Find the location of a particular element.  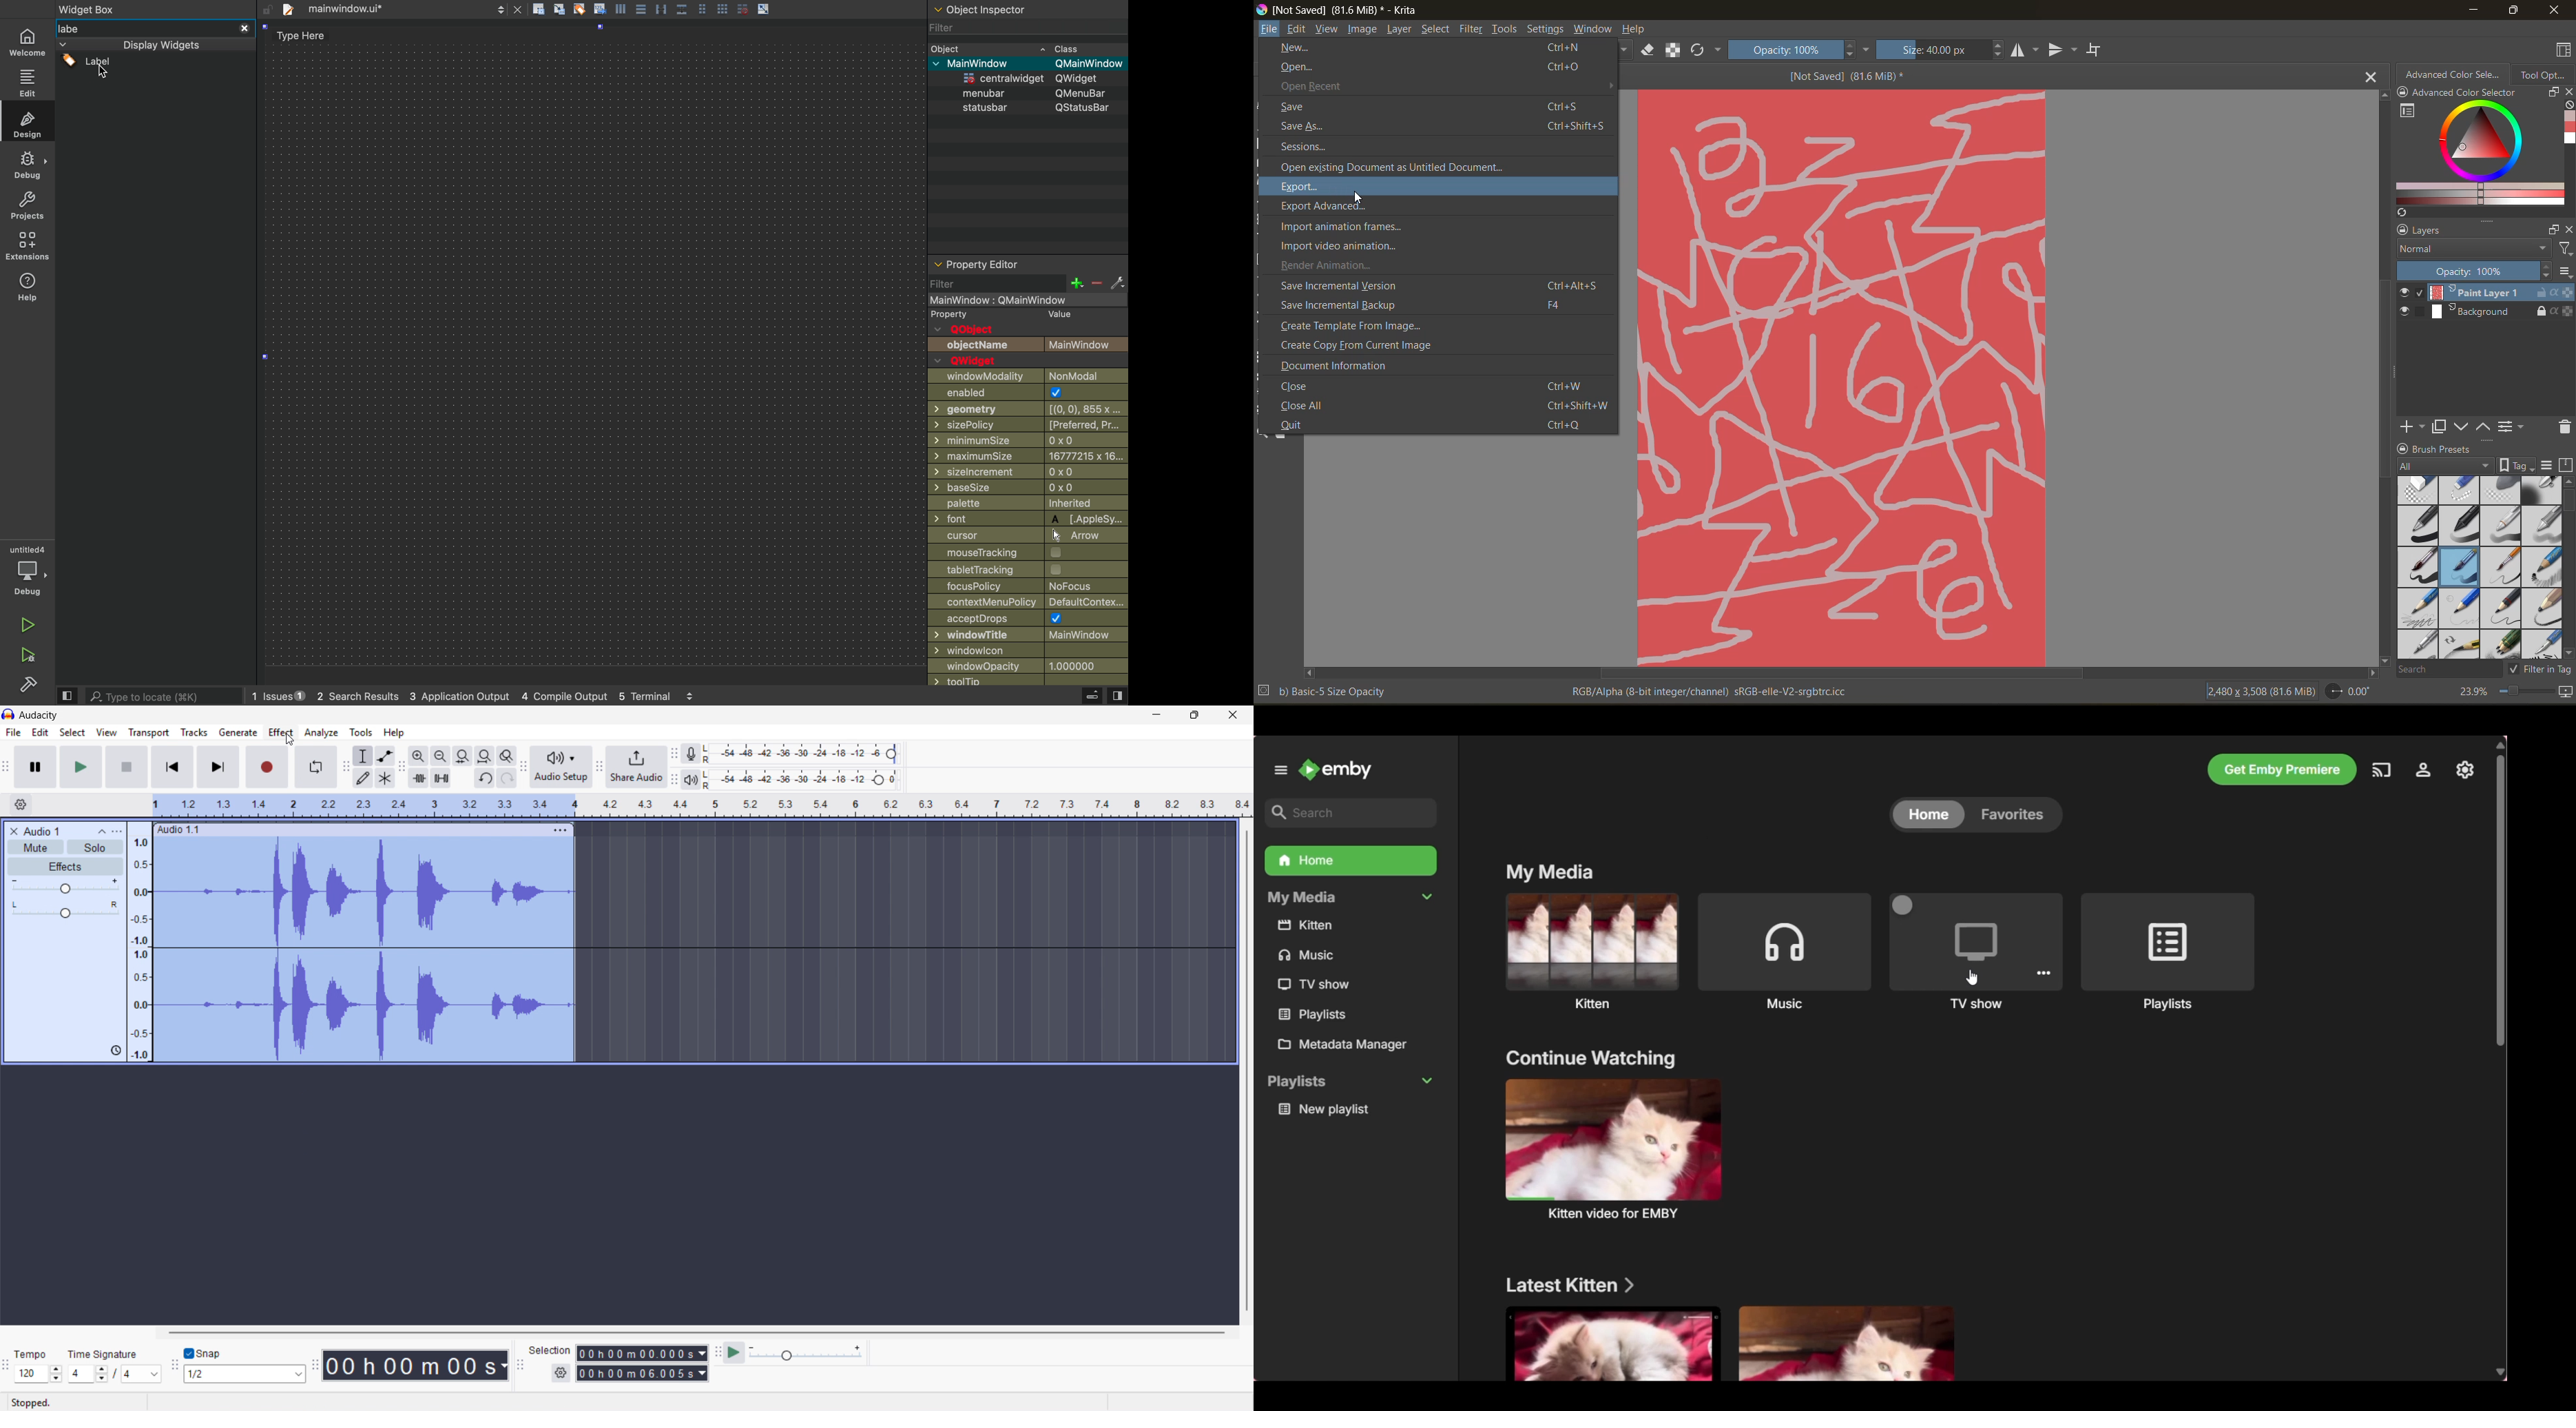

Box is located at coordinates (683, 7).